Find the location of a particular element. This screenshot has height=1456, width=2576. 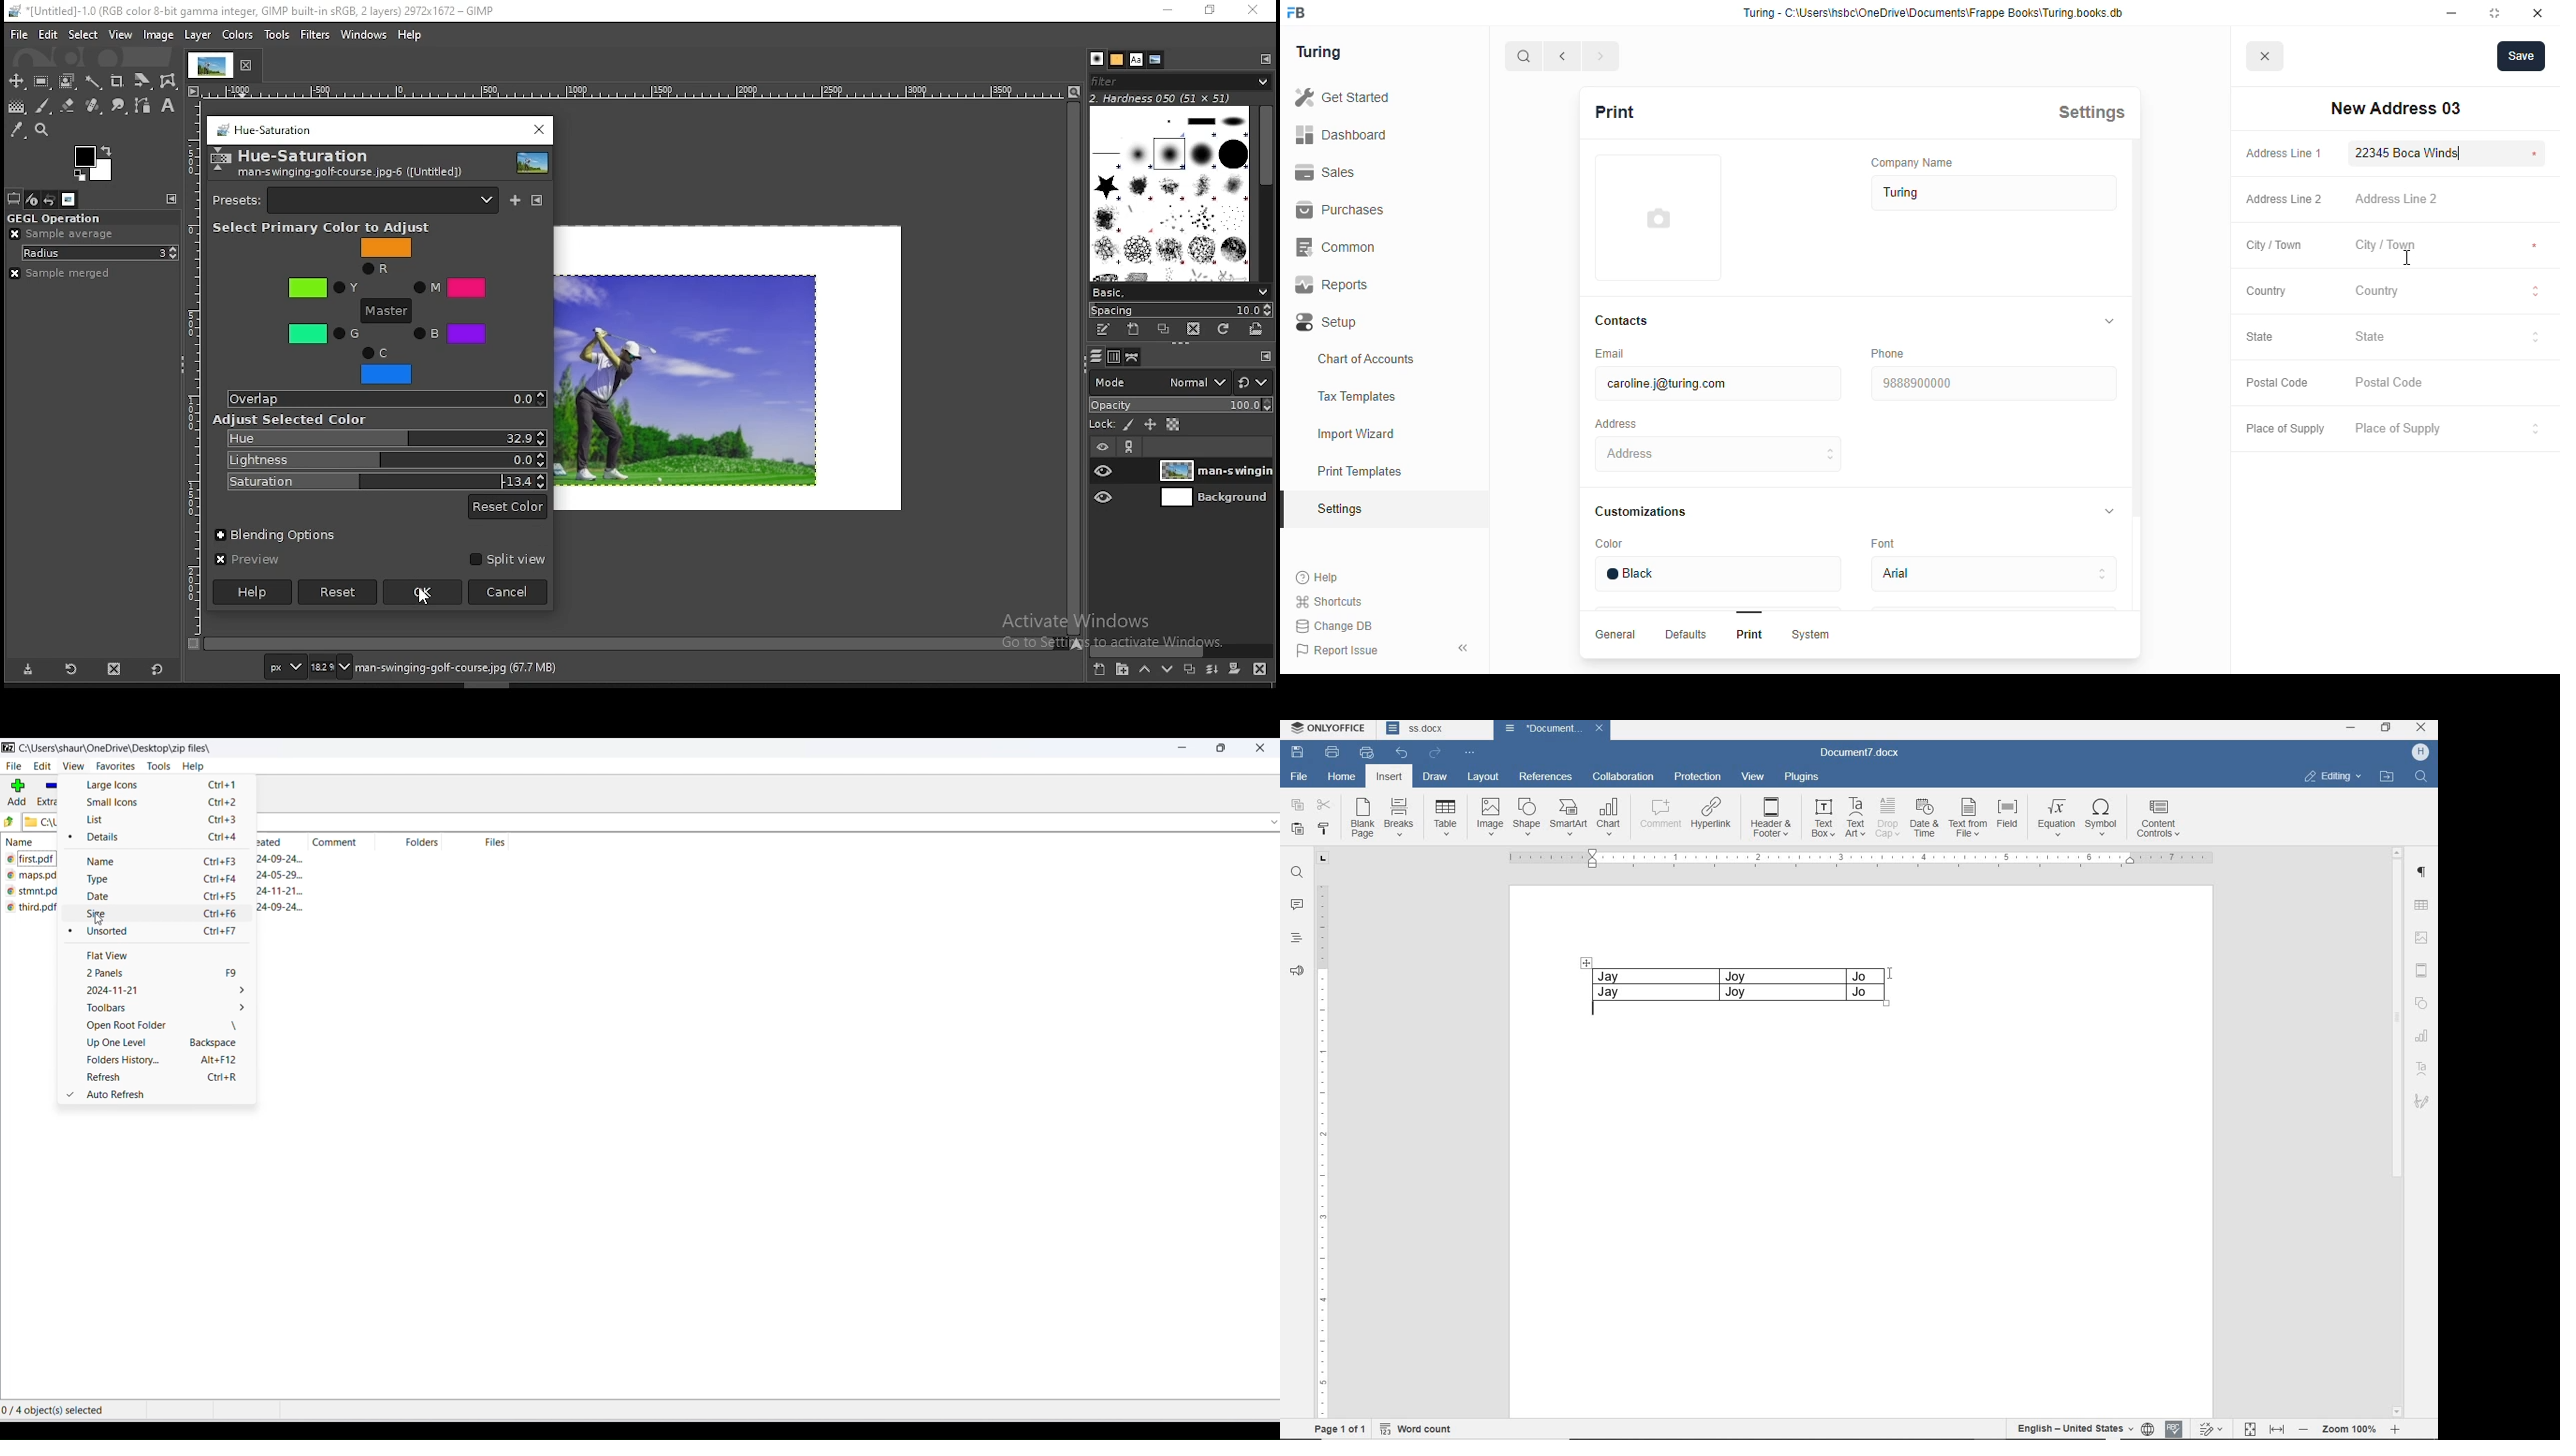

place of supply is located at coordinates (2448, 430).